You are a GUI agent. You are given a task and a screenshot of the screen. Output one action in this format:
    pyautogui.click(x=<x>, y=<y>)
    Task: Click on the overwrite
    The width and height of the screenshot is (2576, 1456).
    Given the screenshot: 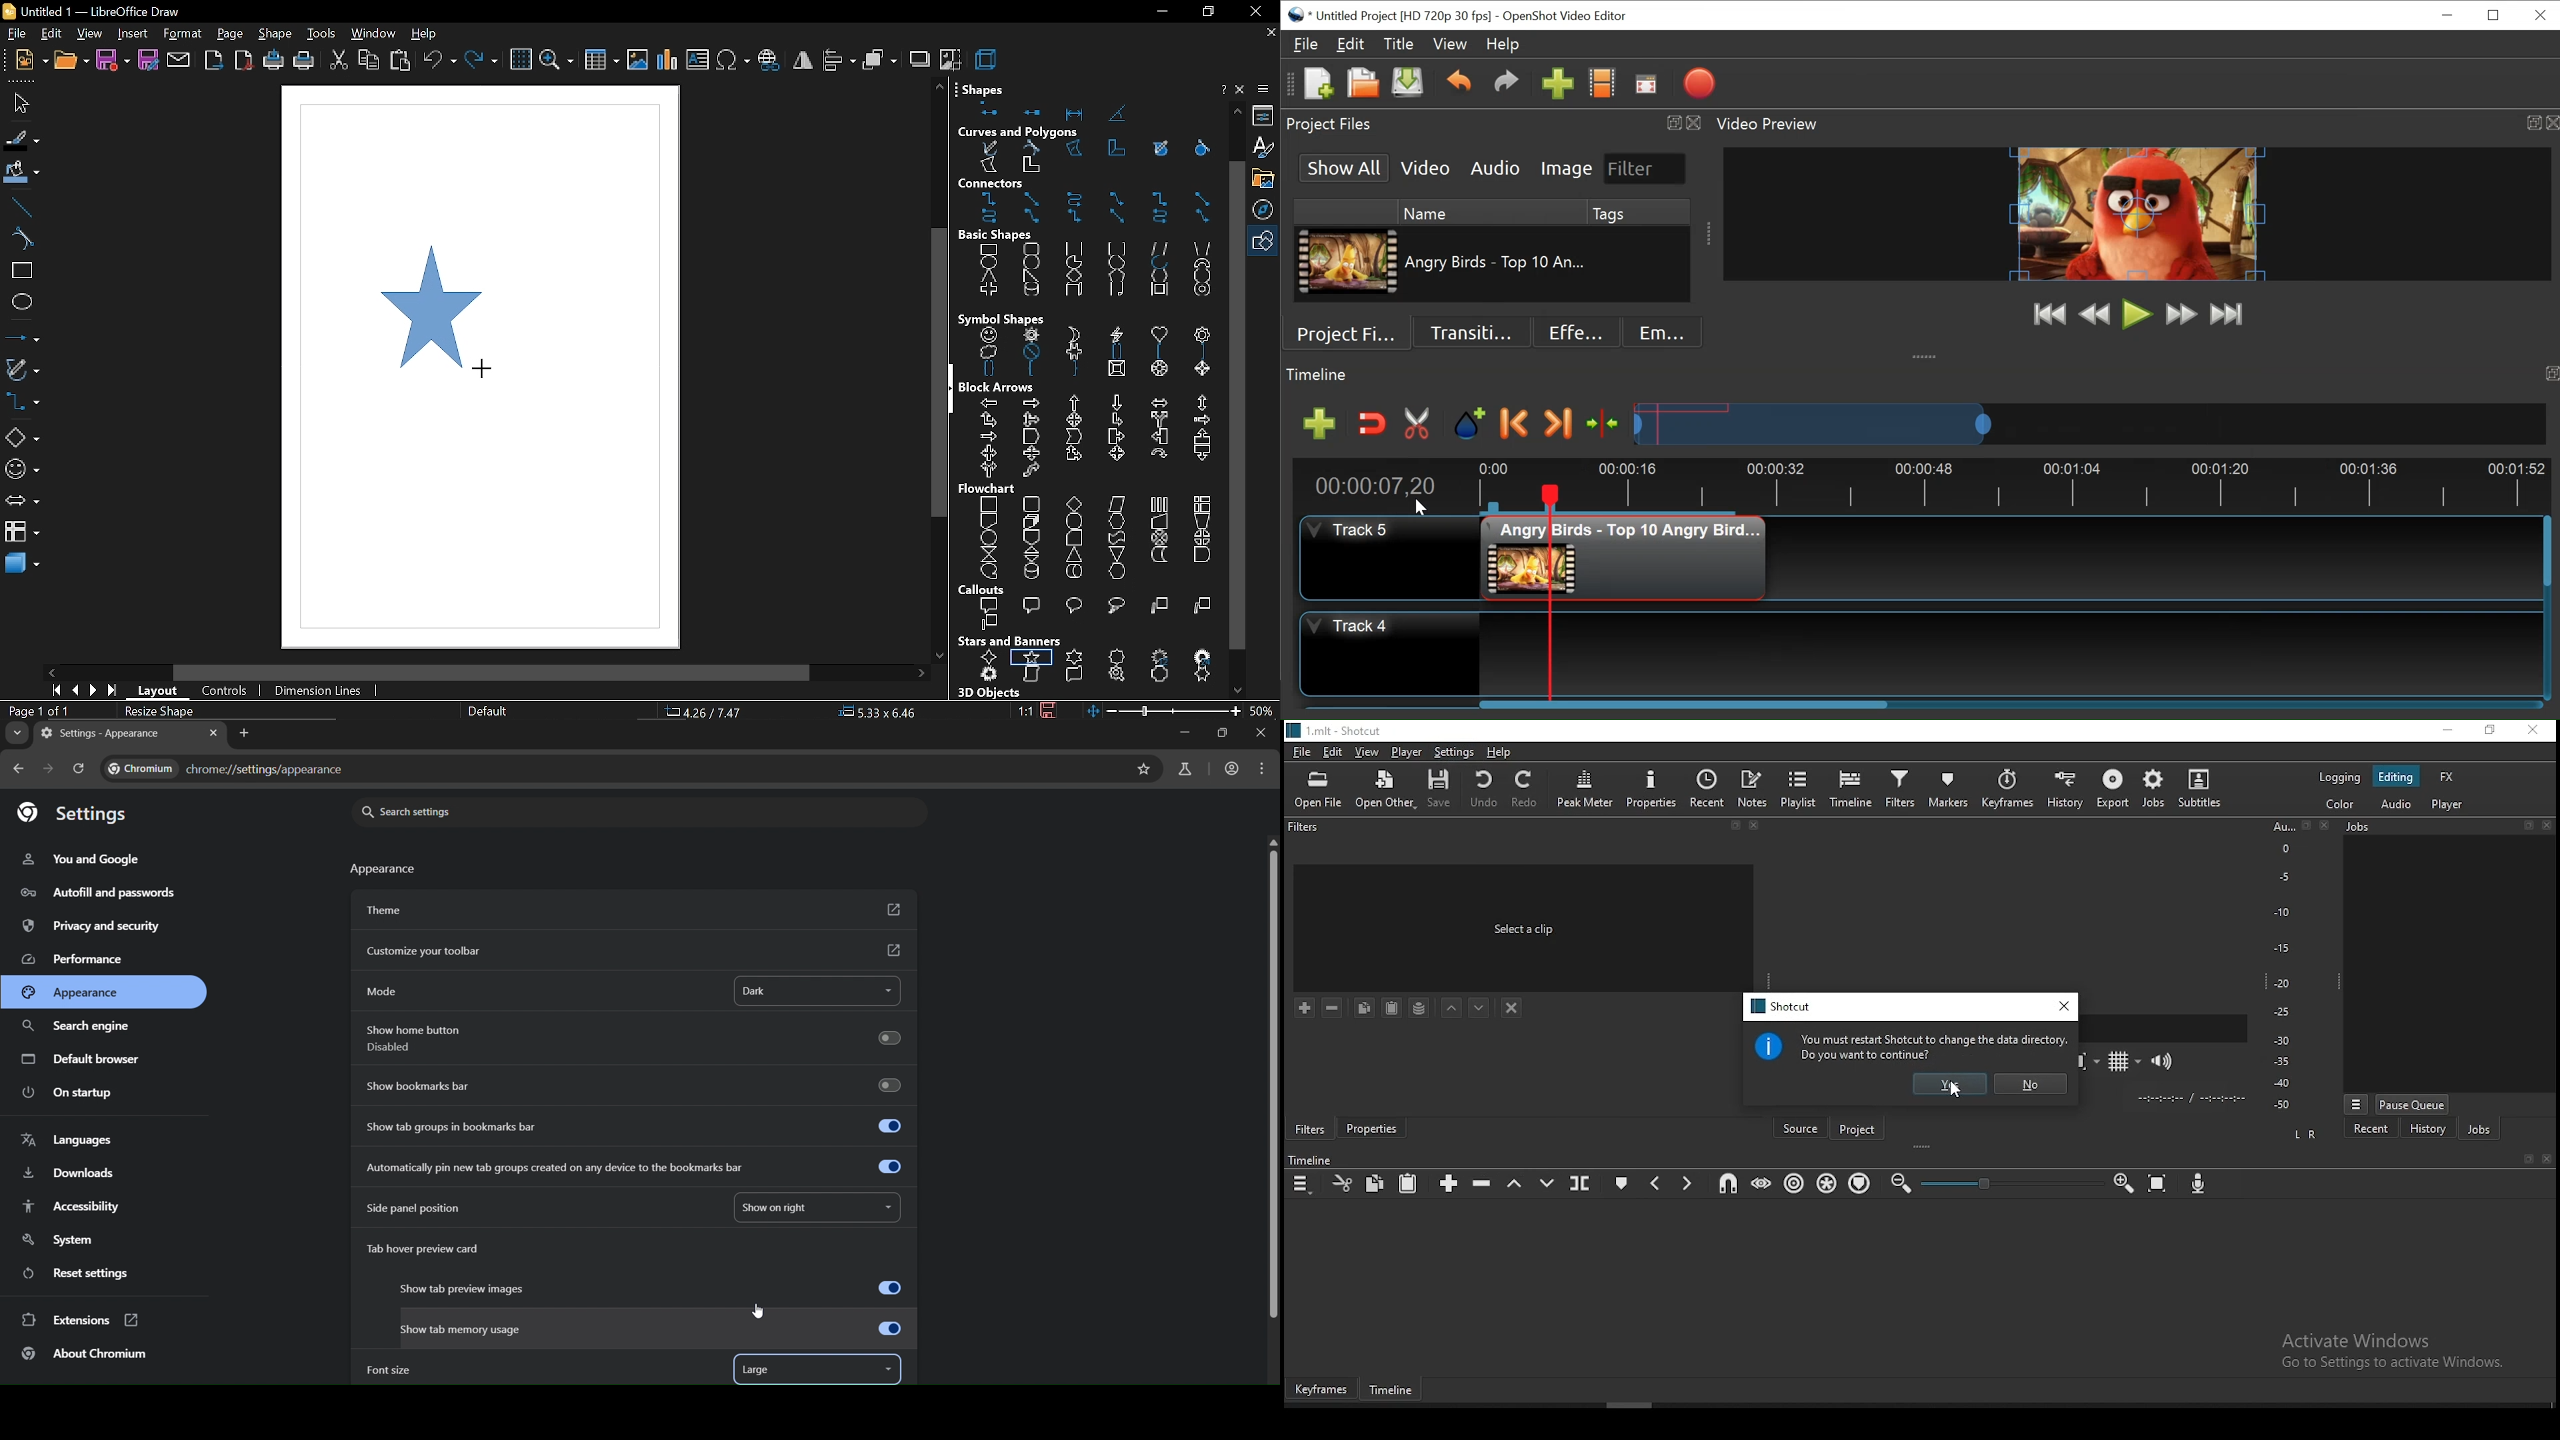 What is the action you would take?
    pyautogui.click(x=1545, y=1181)
    